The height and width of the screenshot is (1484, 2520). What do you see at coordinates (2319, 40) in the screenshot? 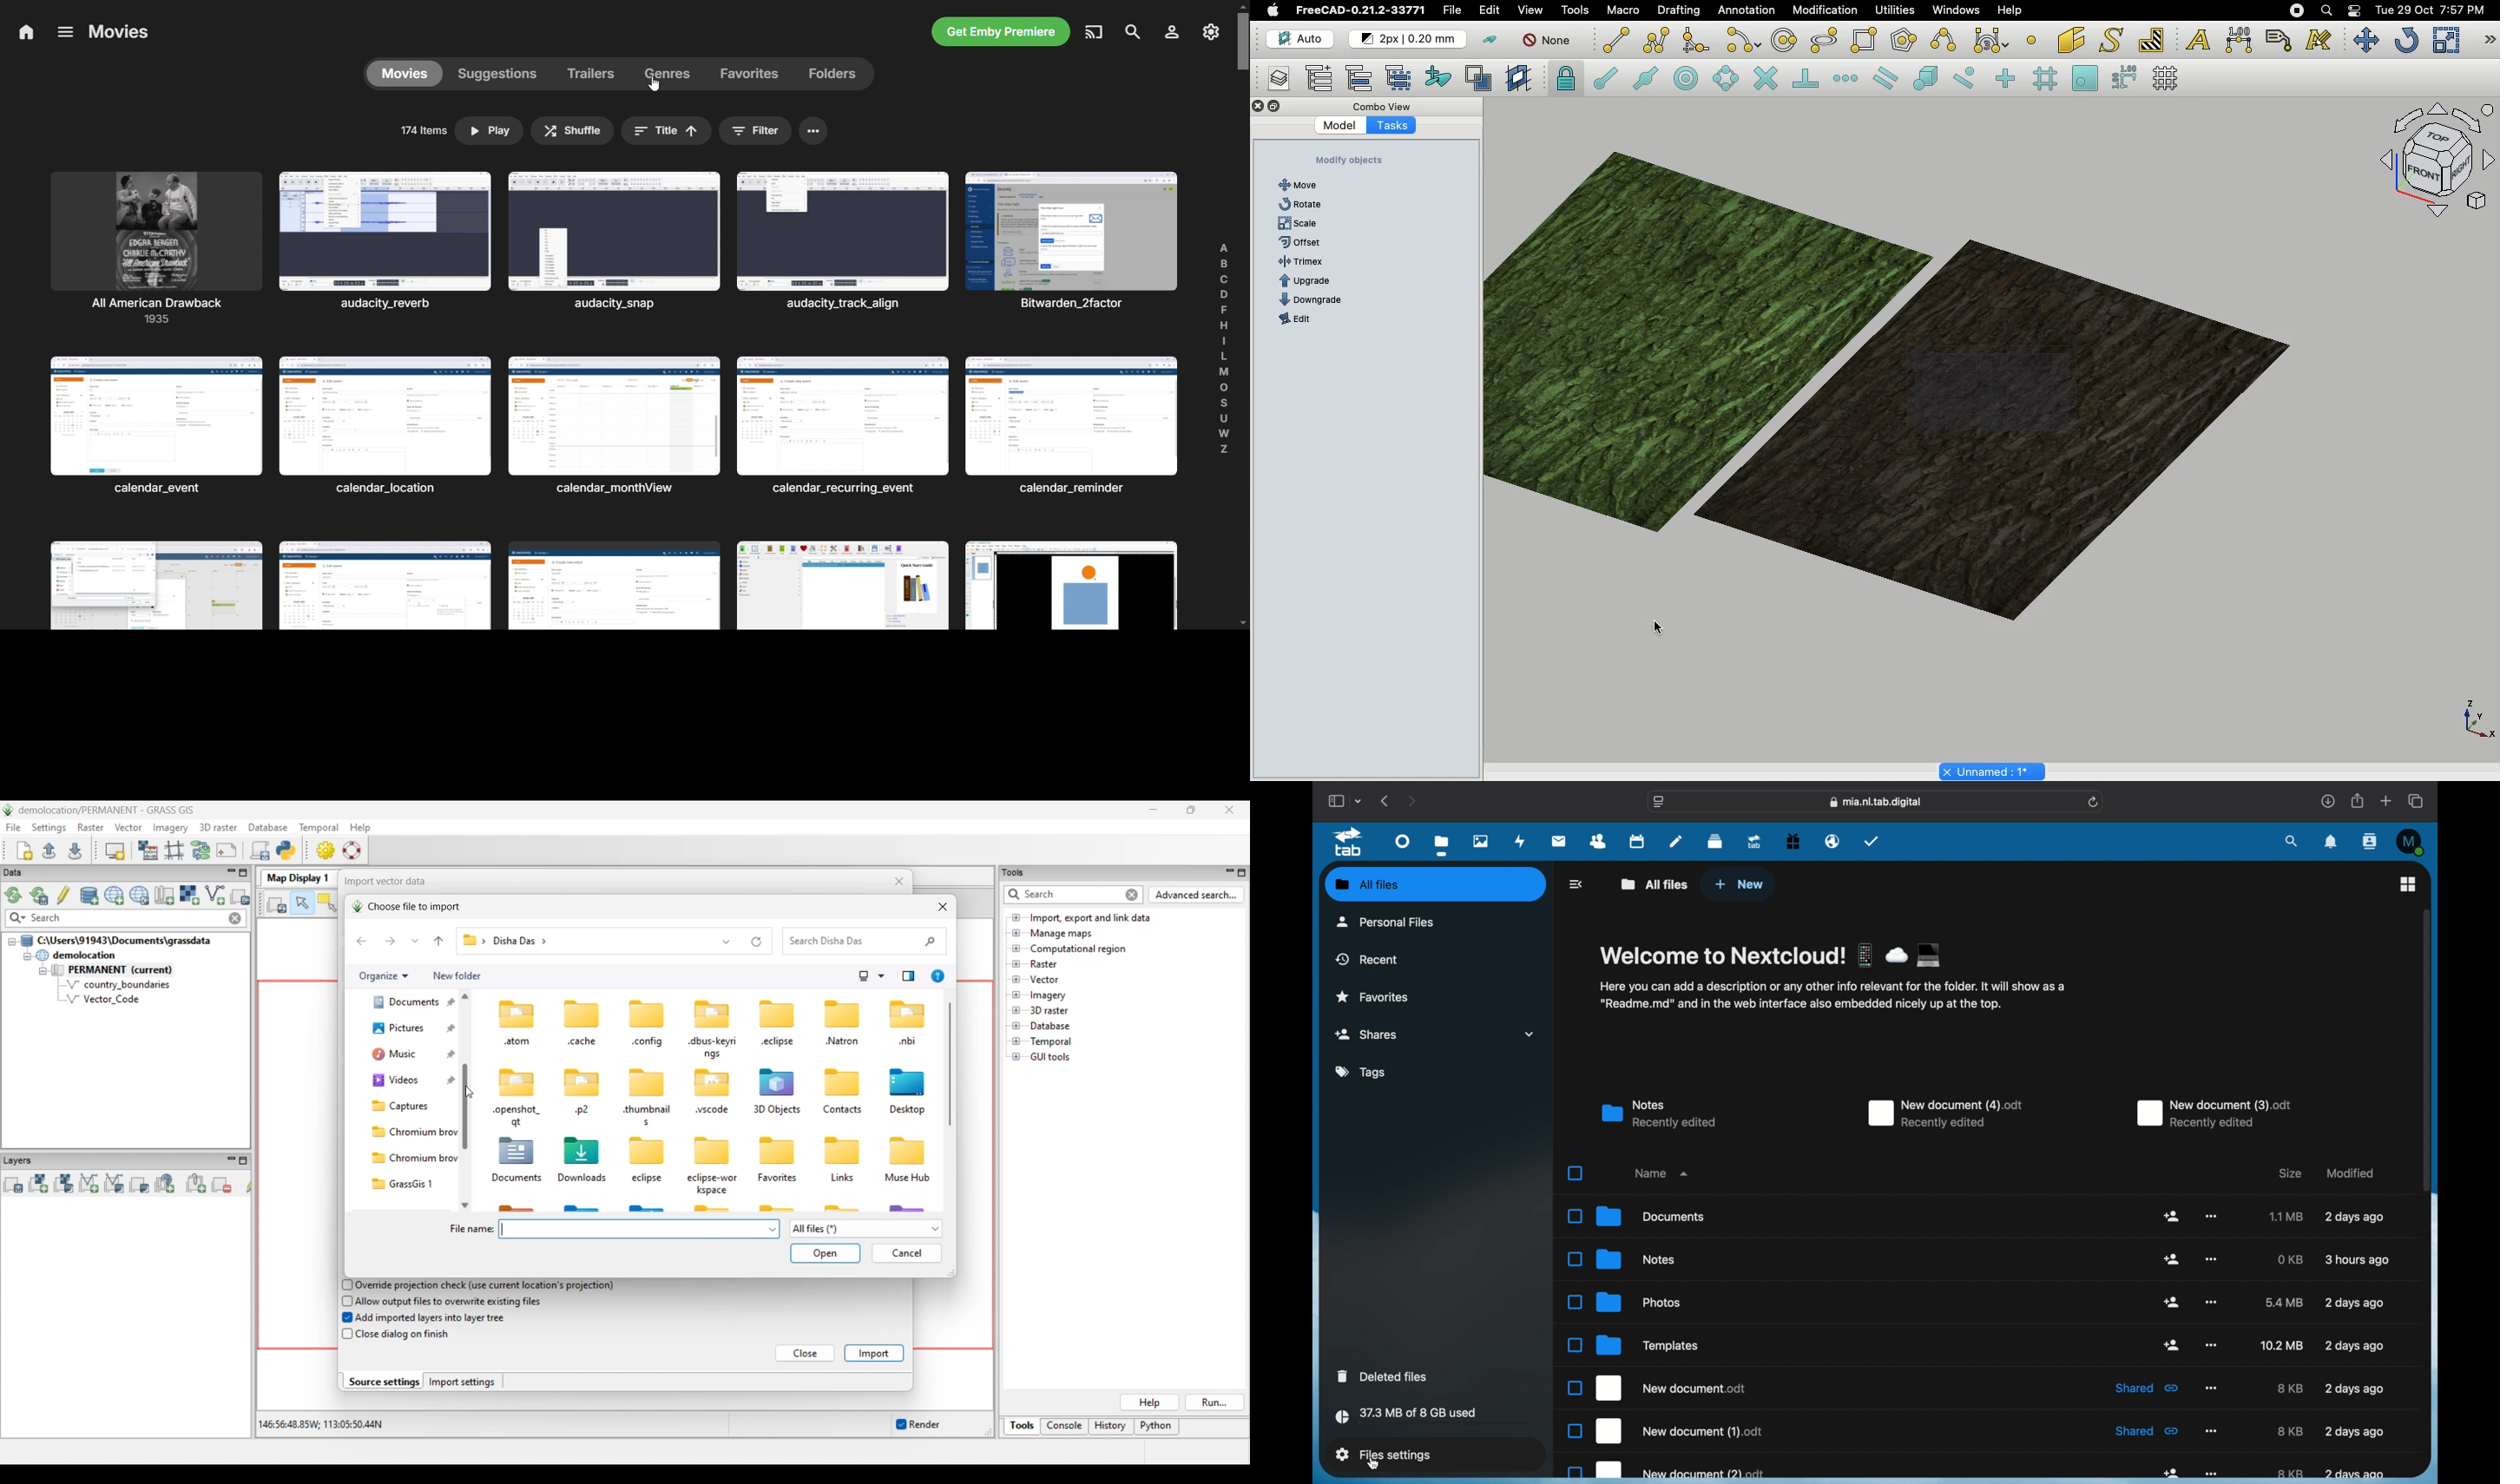
I see `Annotation styles` at bounding box center [2319, 40].